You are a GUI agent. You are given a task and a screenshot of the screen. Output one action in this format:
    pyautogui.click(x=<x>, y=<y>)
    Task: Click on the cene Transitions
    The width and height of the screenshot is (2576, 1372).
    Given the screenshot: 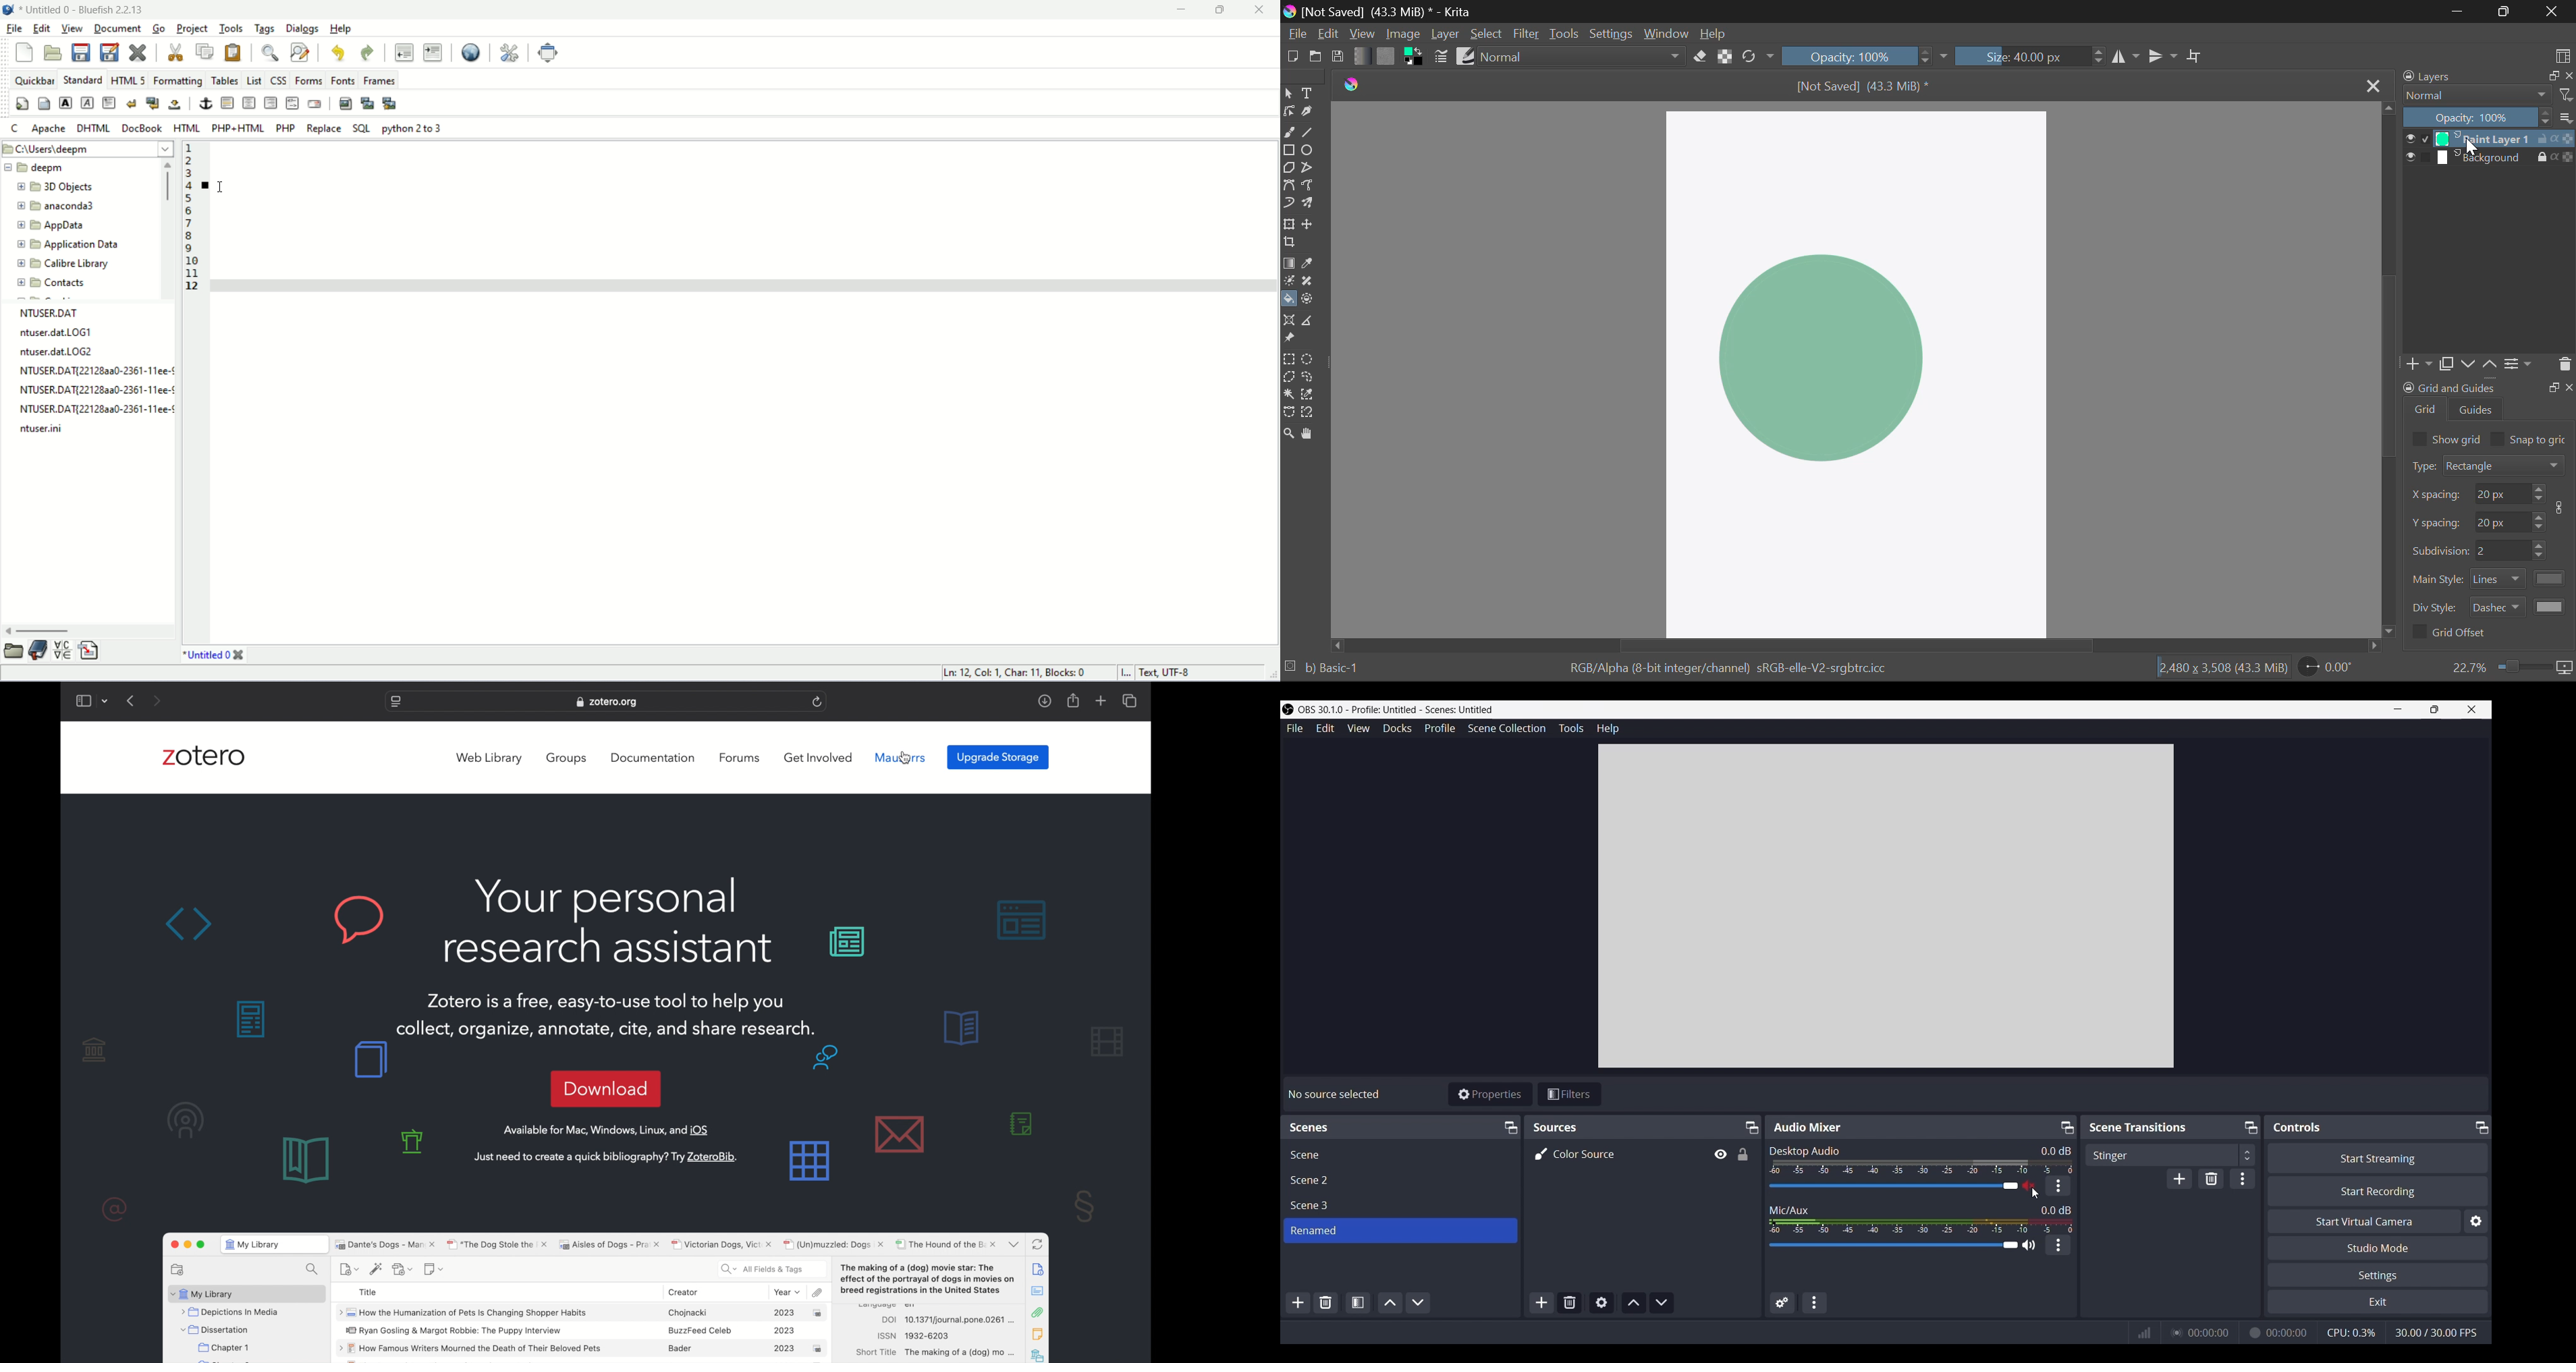 What is the action you would take?
    pyautogui.click(x=2140, y=1128)
    